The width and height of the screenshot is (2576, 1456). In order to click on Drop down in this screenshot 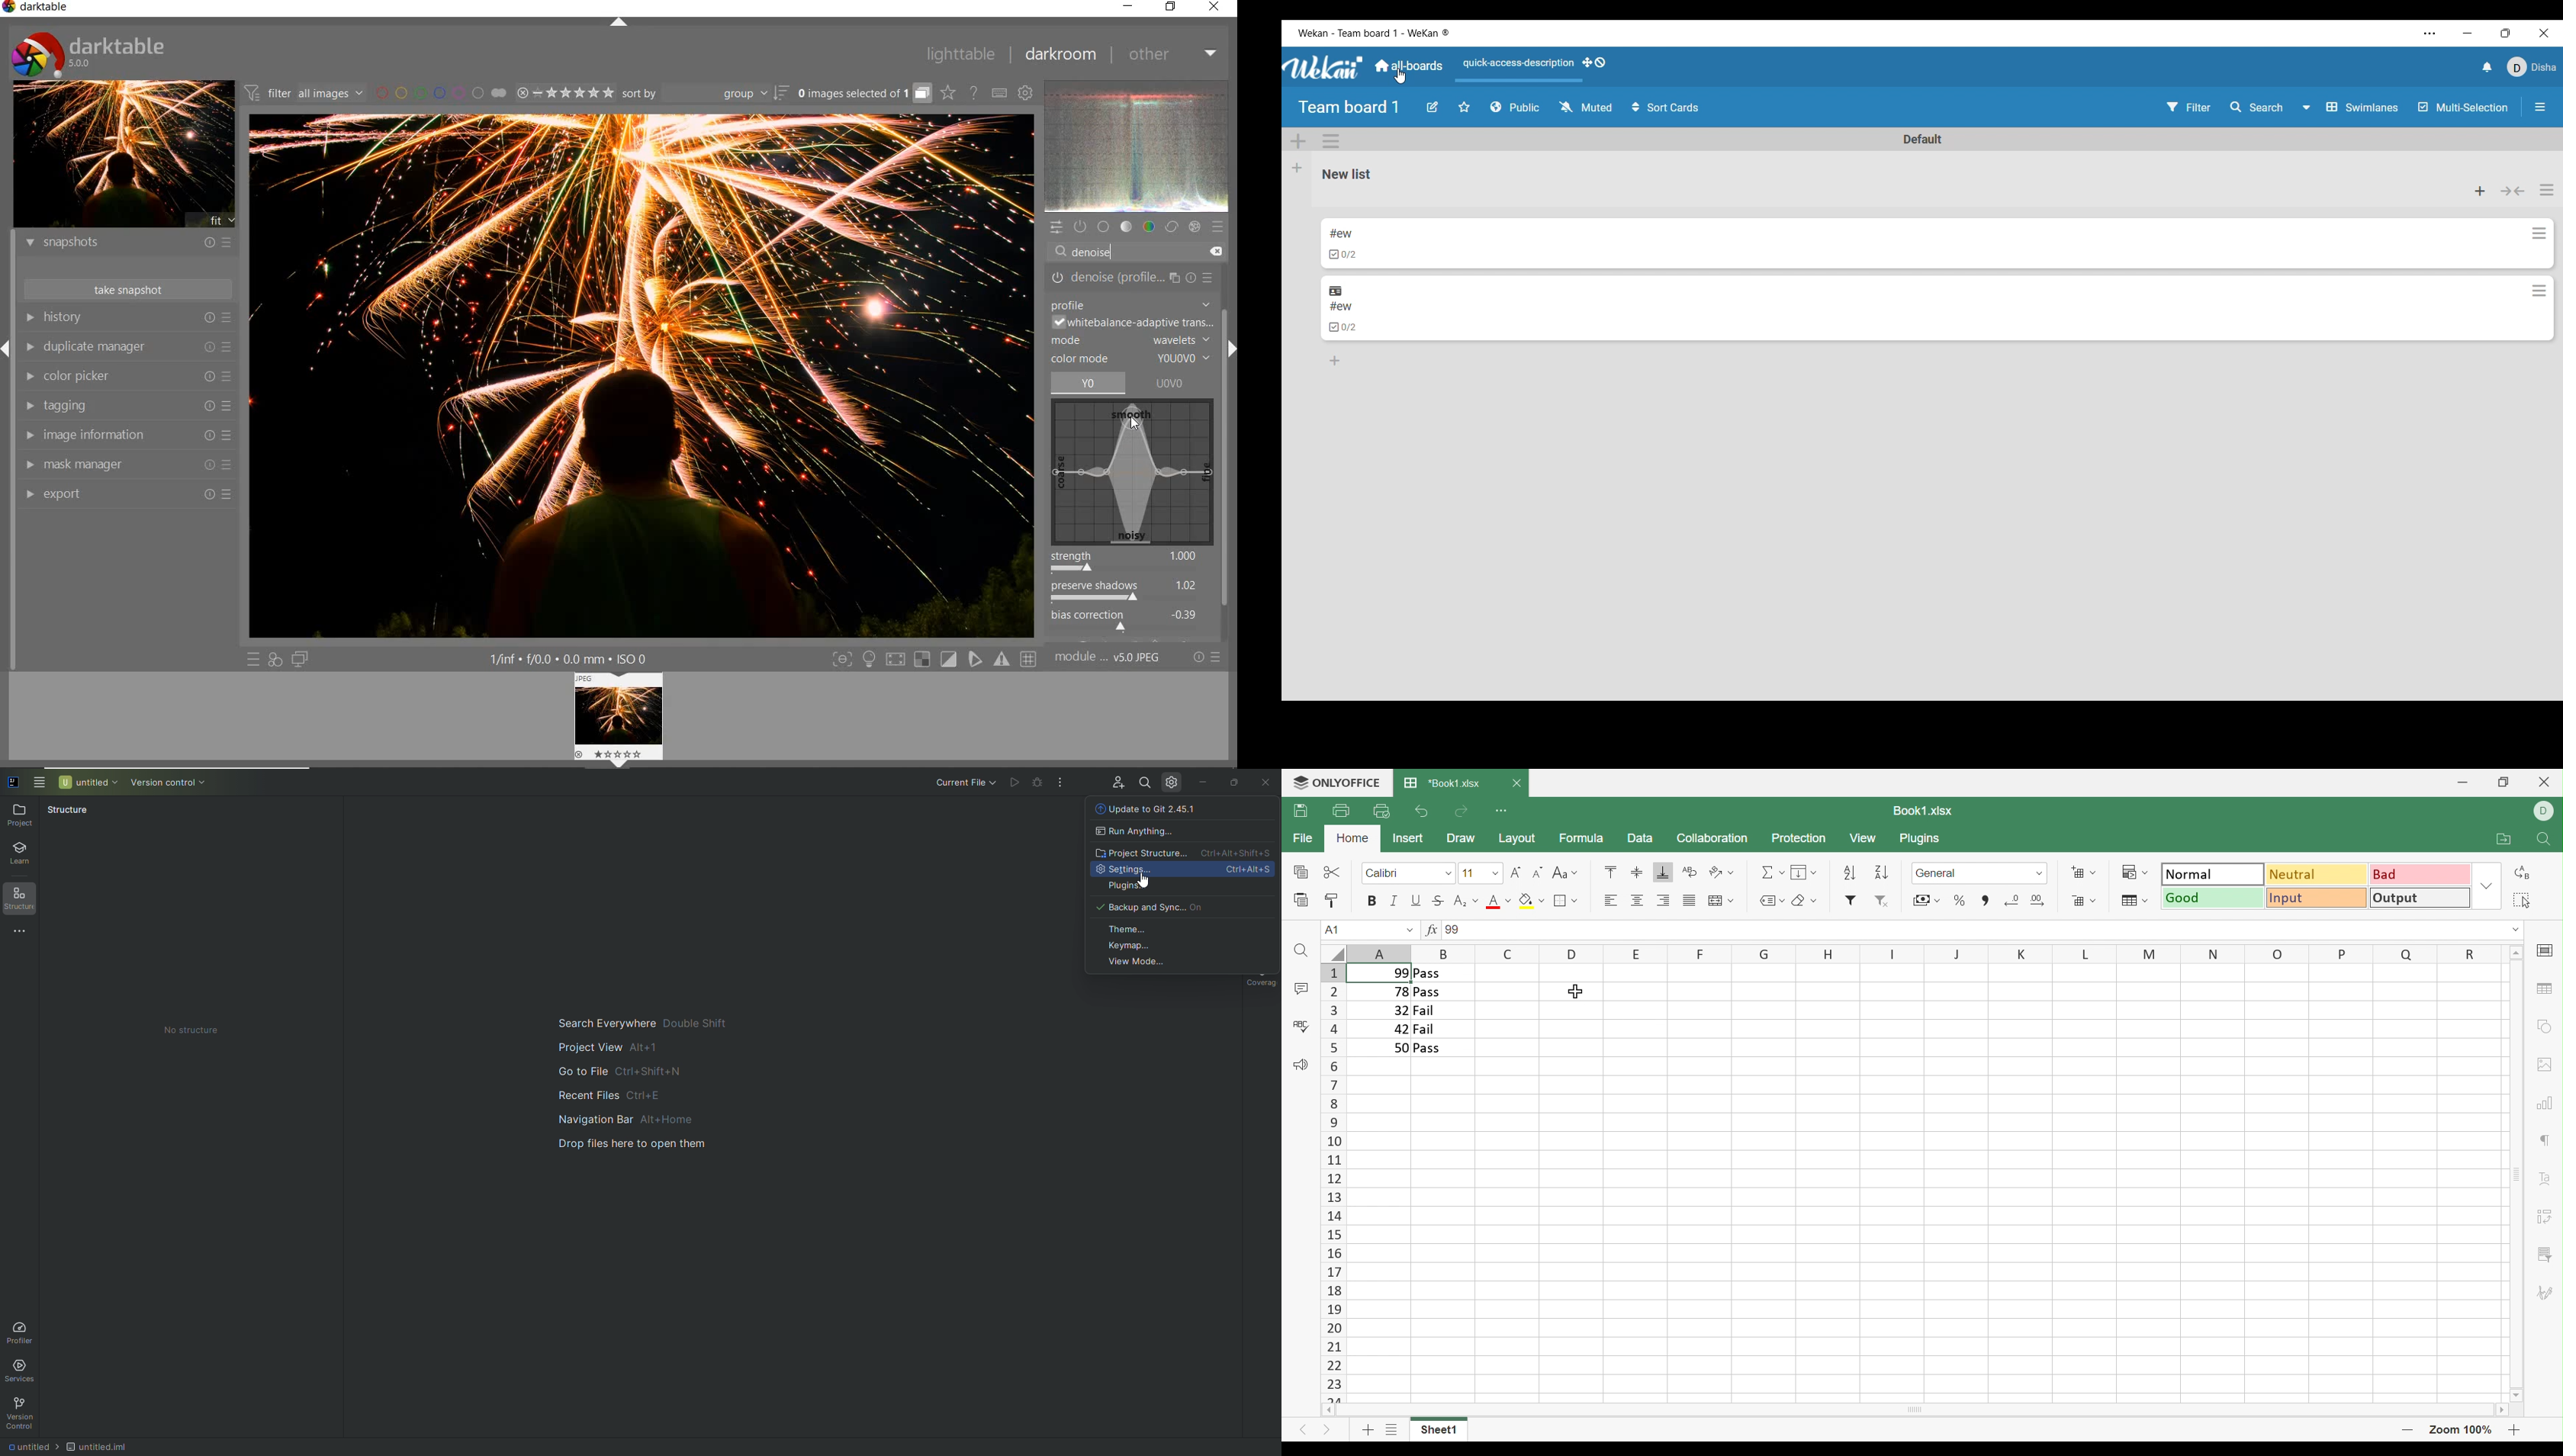, I will do `click(1409, 932)`.